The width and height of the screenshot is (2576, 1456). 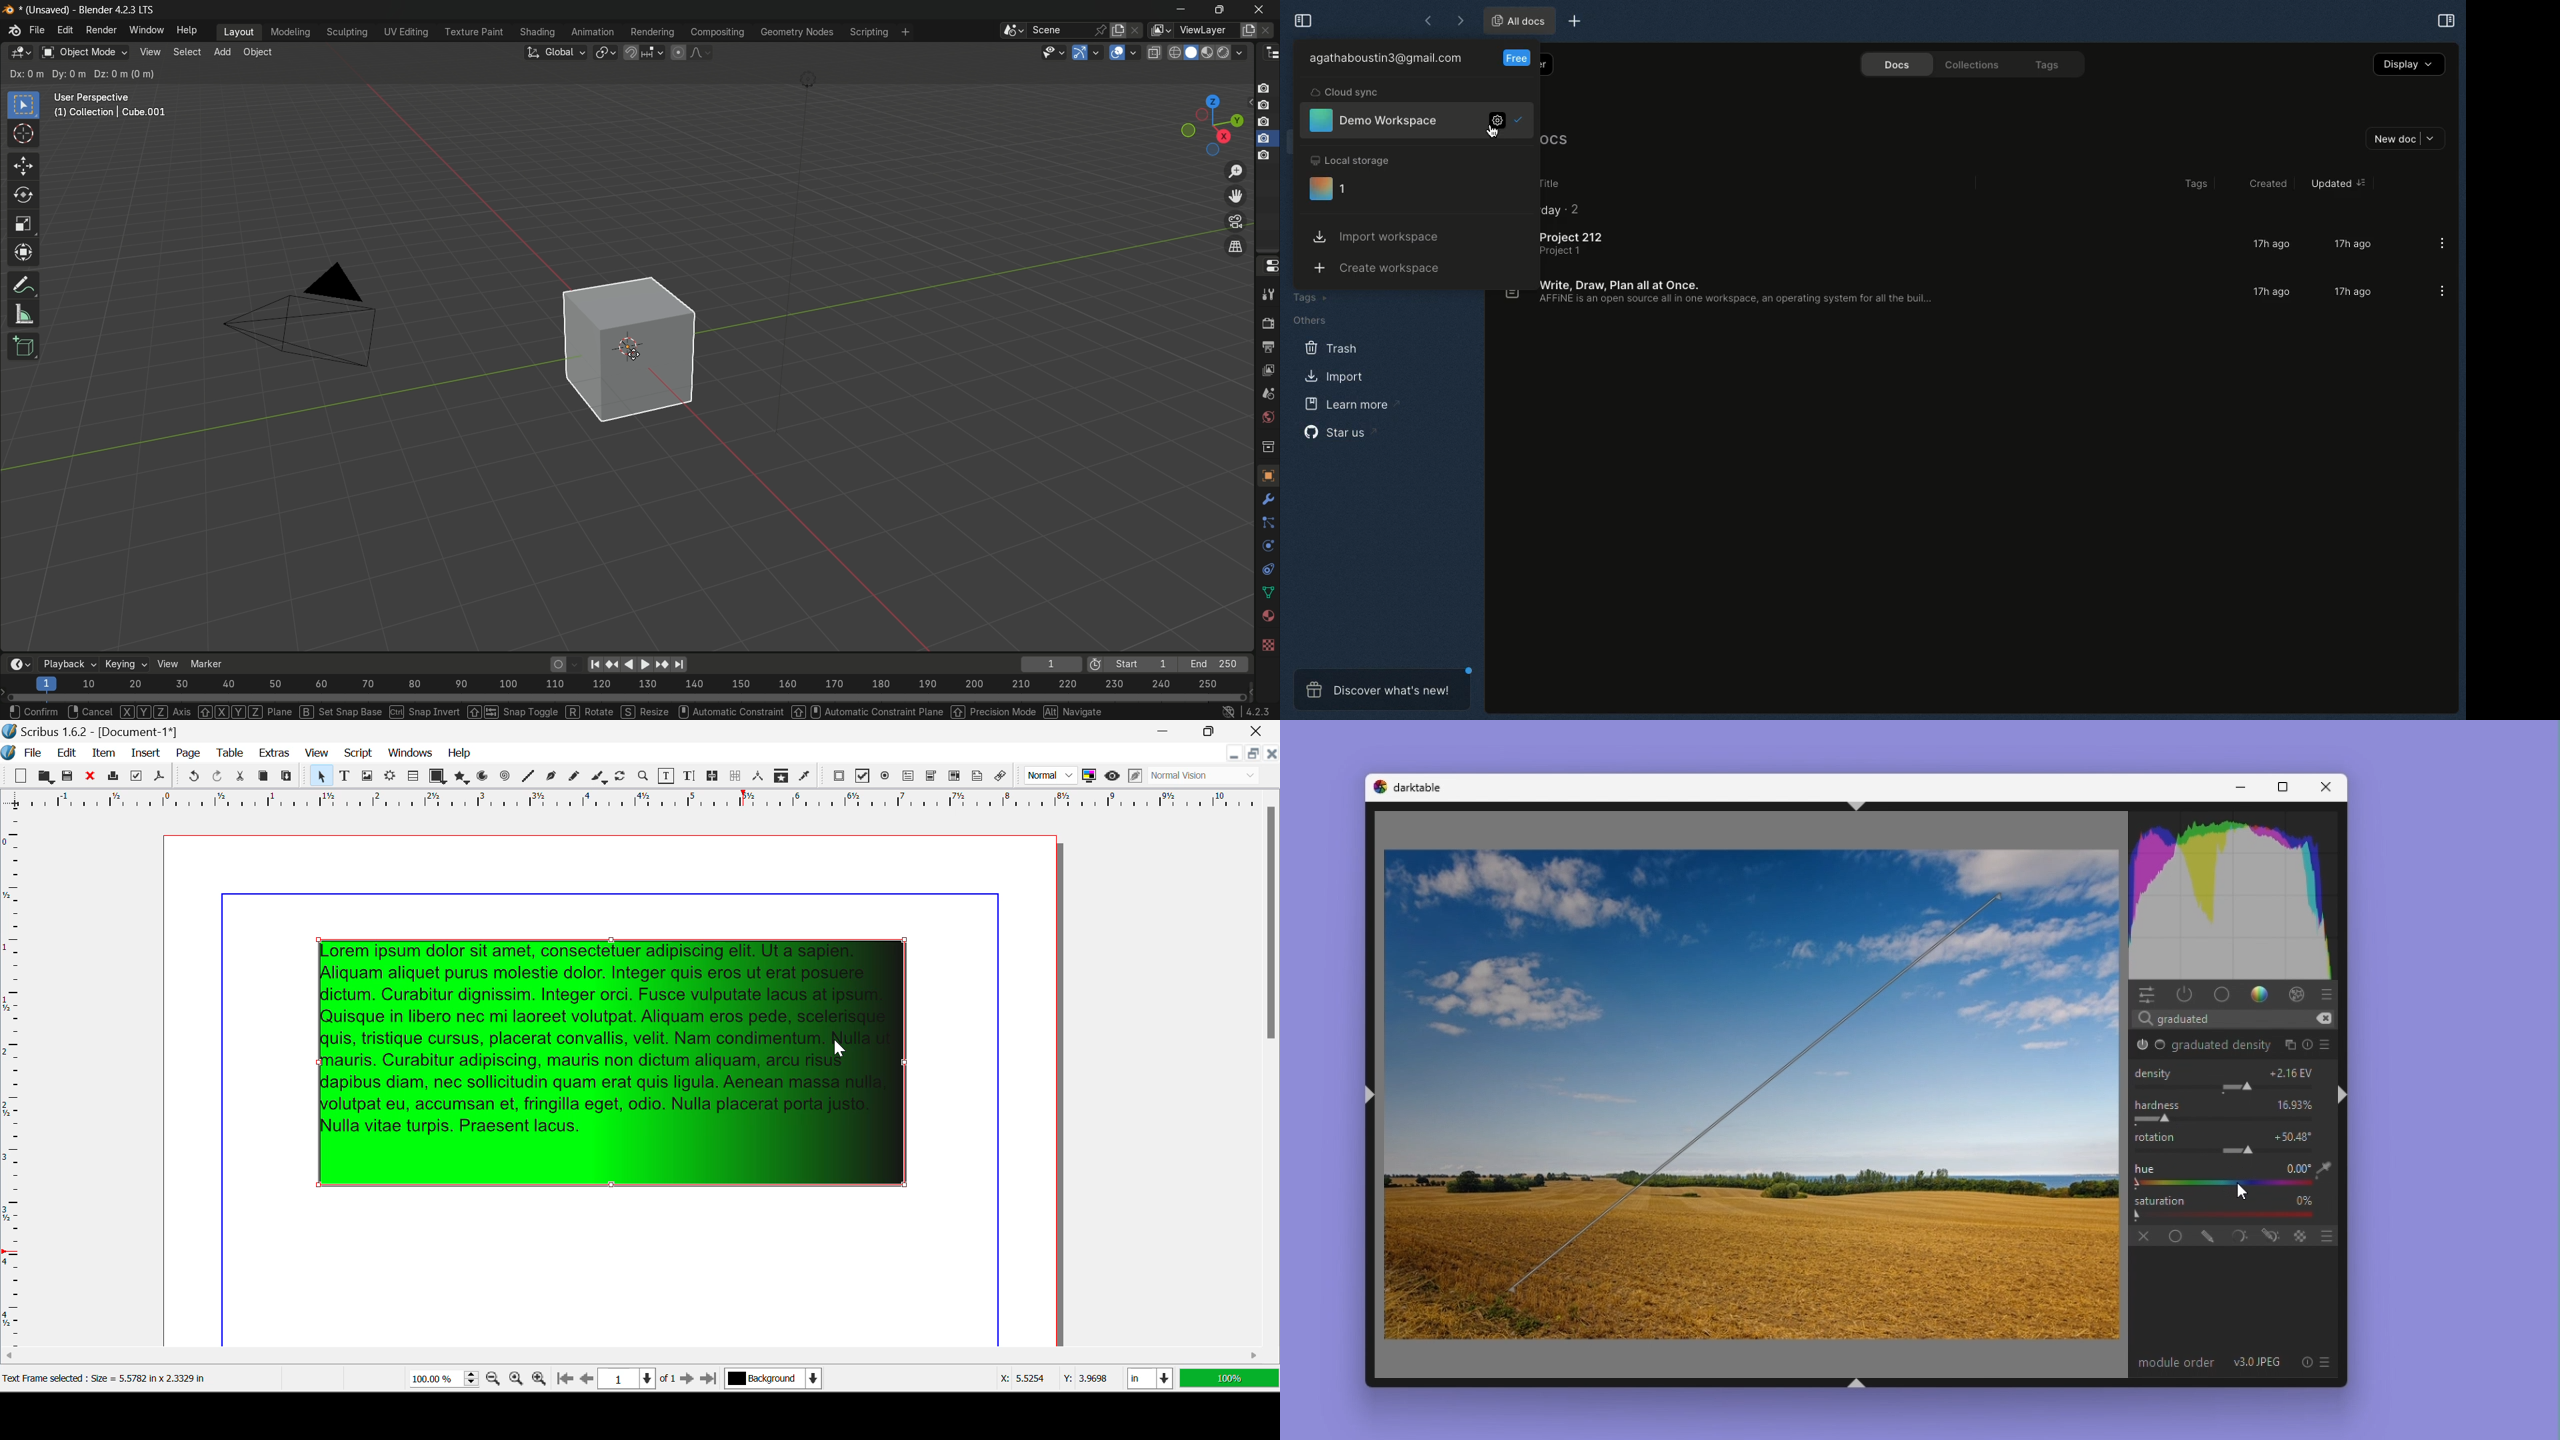 I want to click on PDF Radio Button, so click(x=885, y=778).